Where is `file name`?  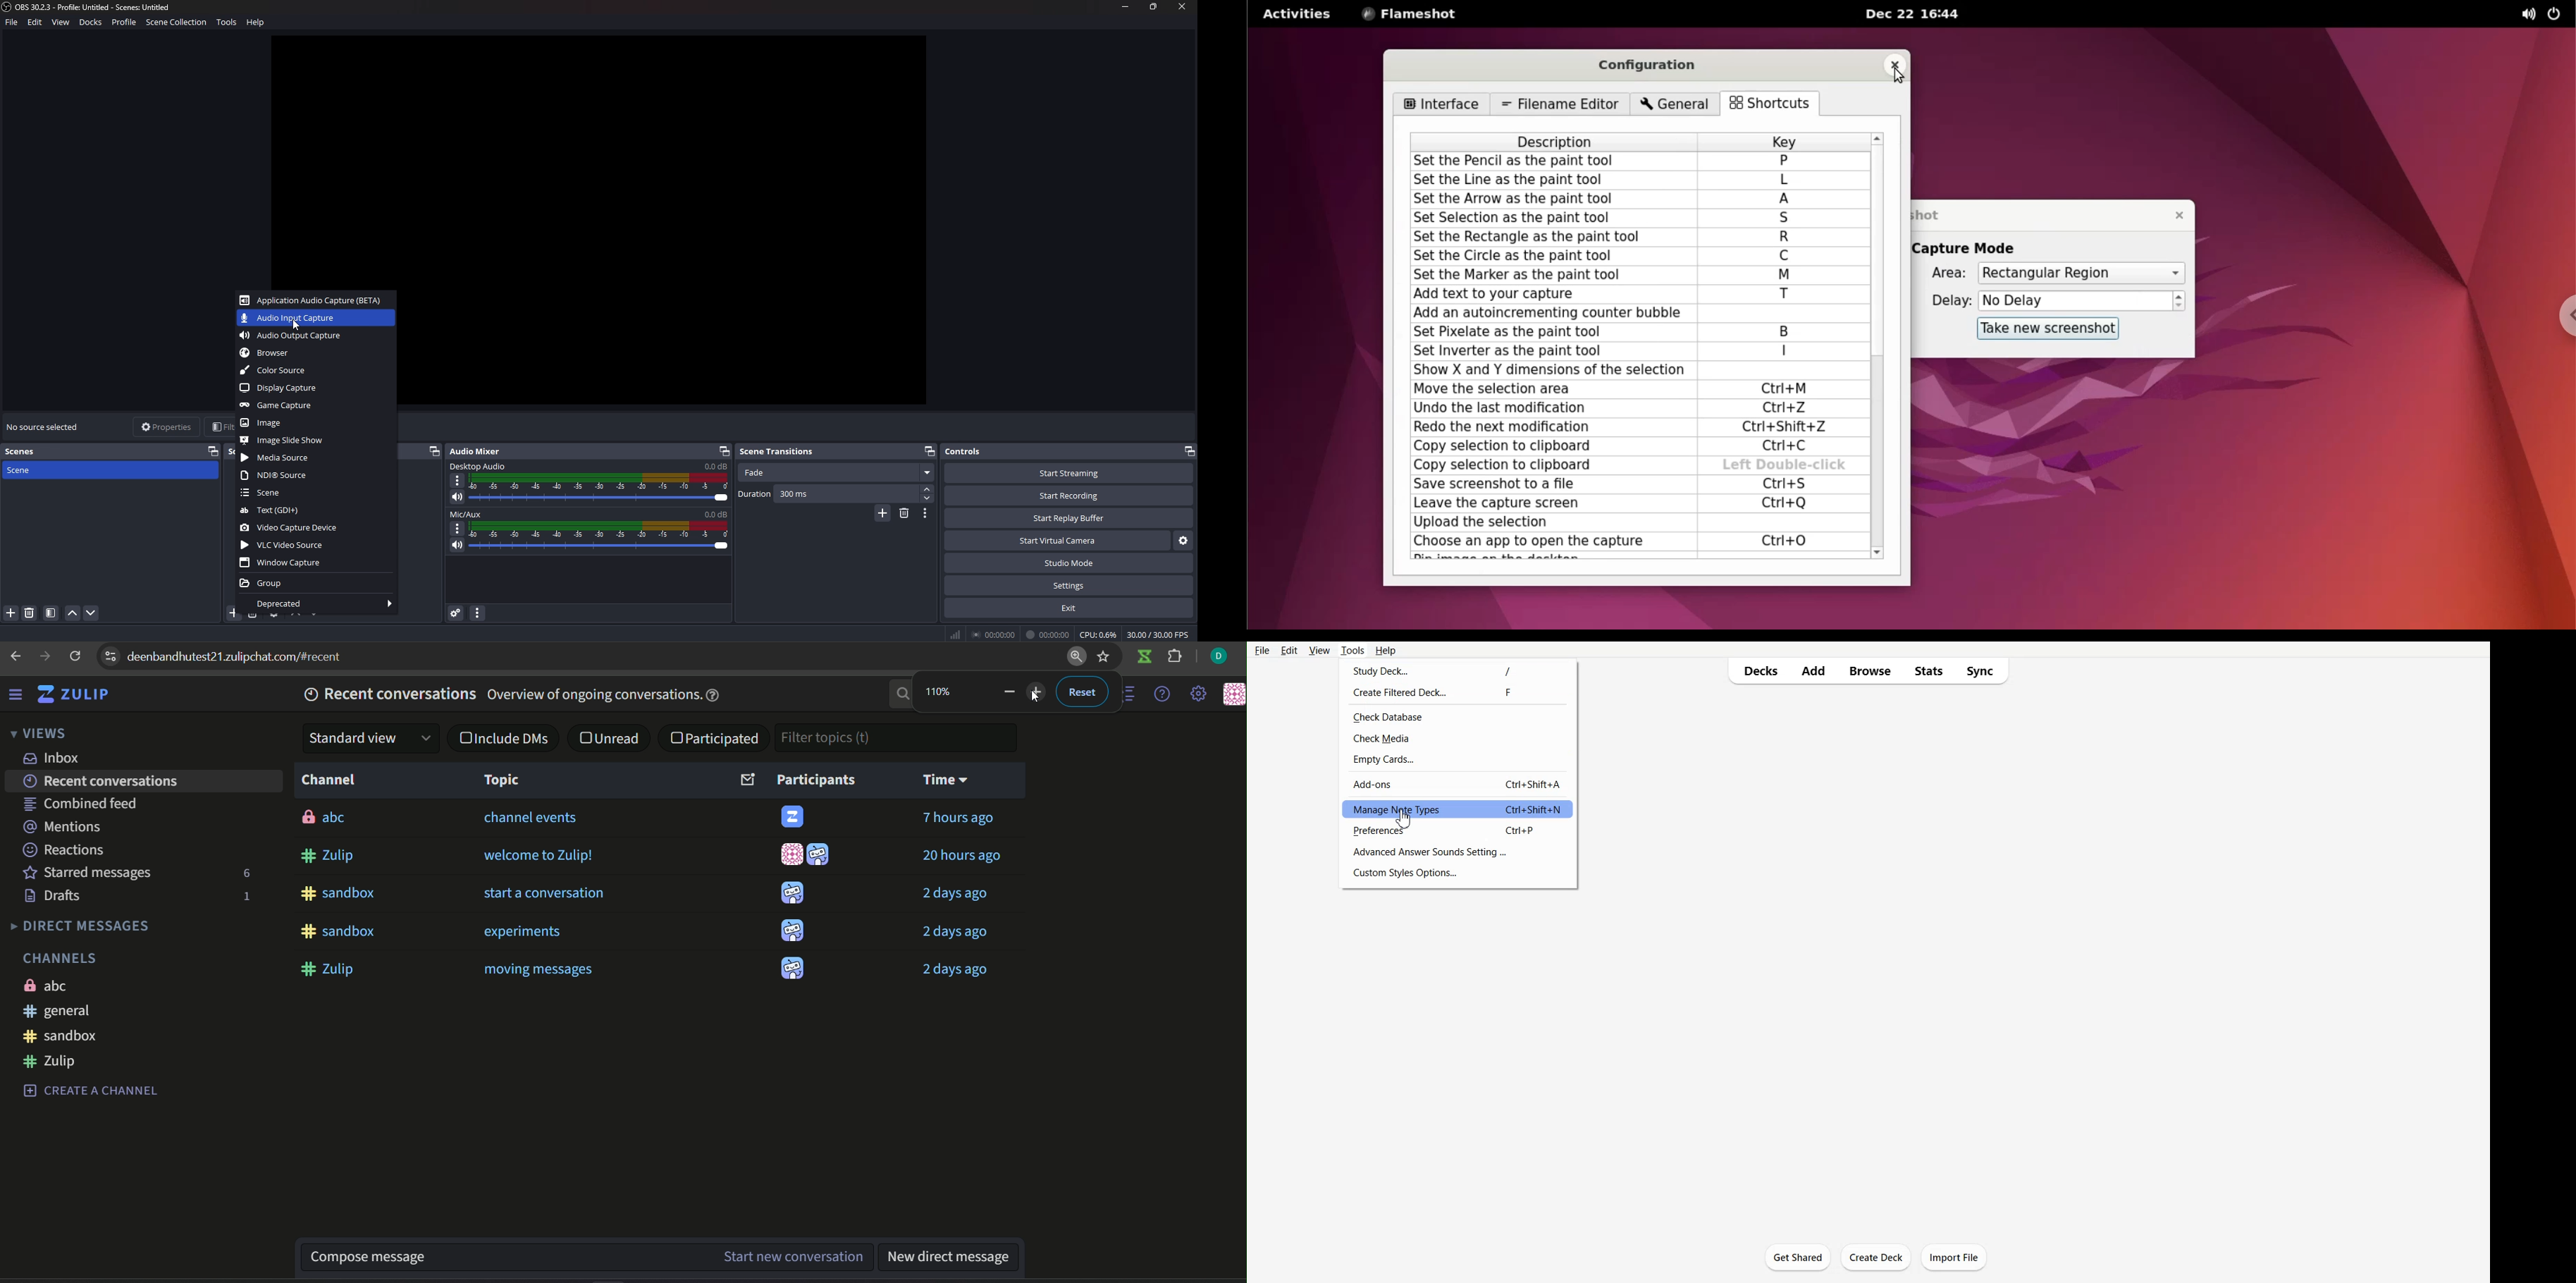 file name is located at coordinates (88, 7).